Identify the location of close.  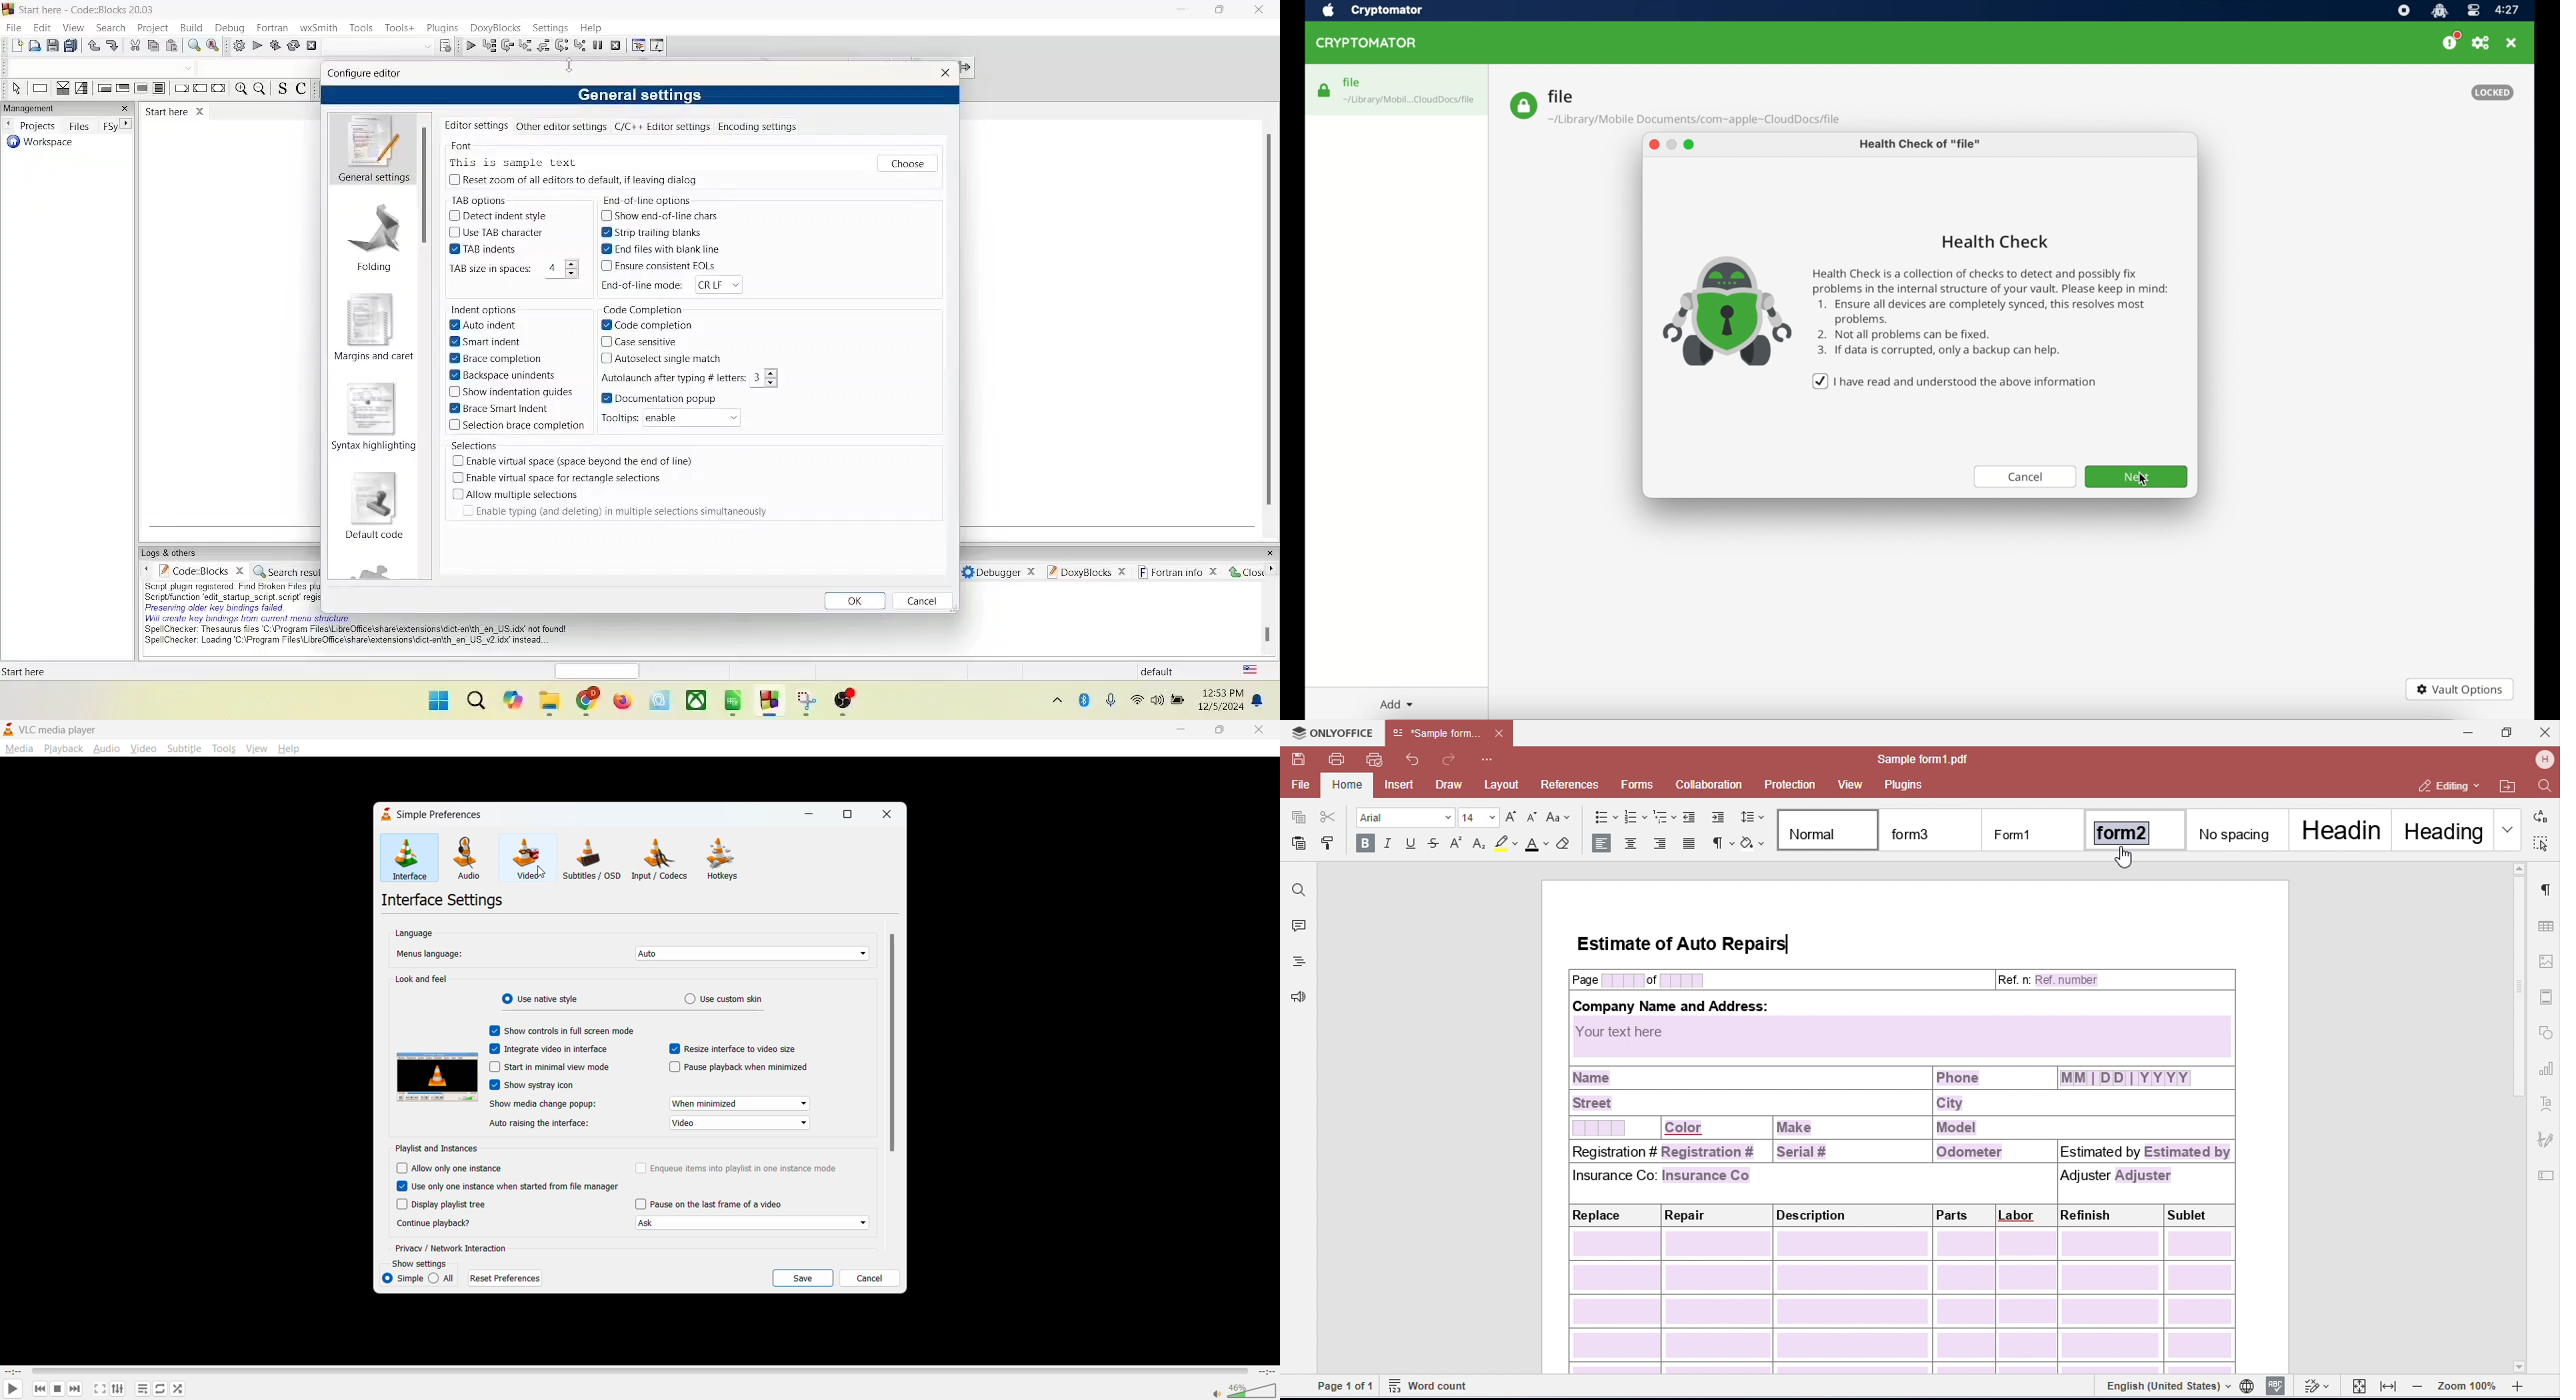
(1264, 9).